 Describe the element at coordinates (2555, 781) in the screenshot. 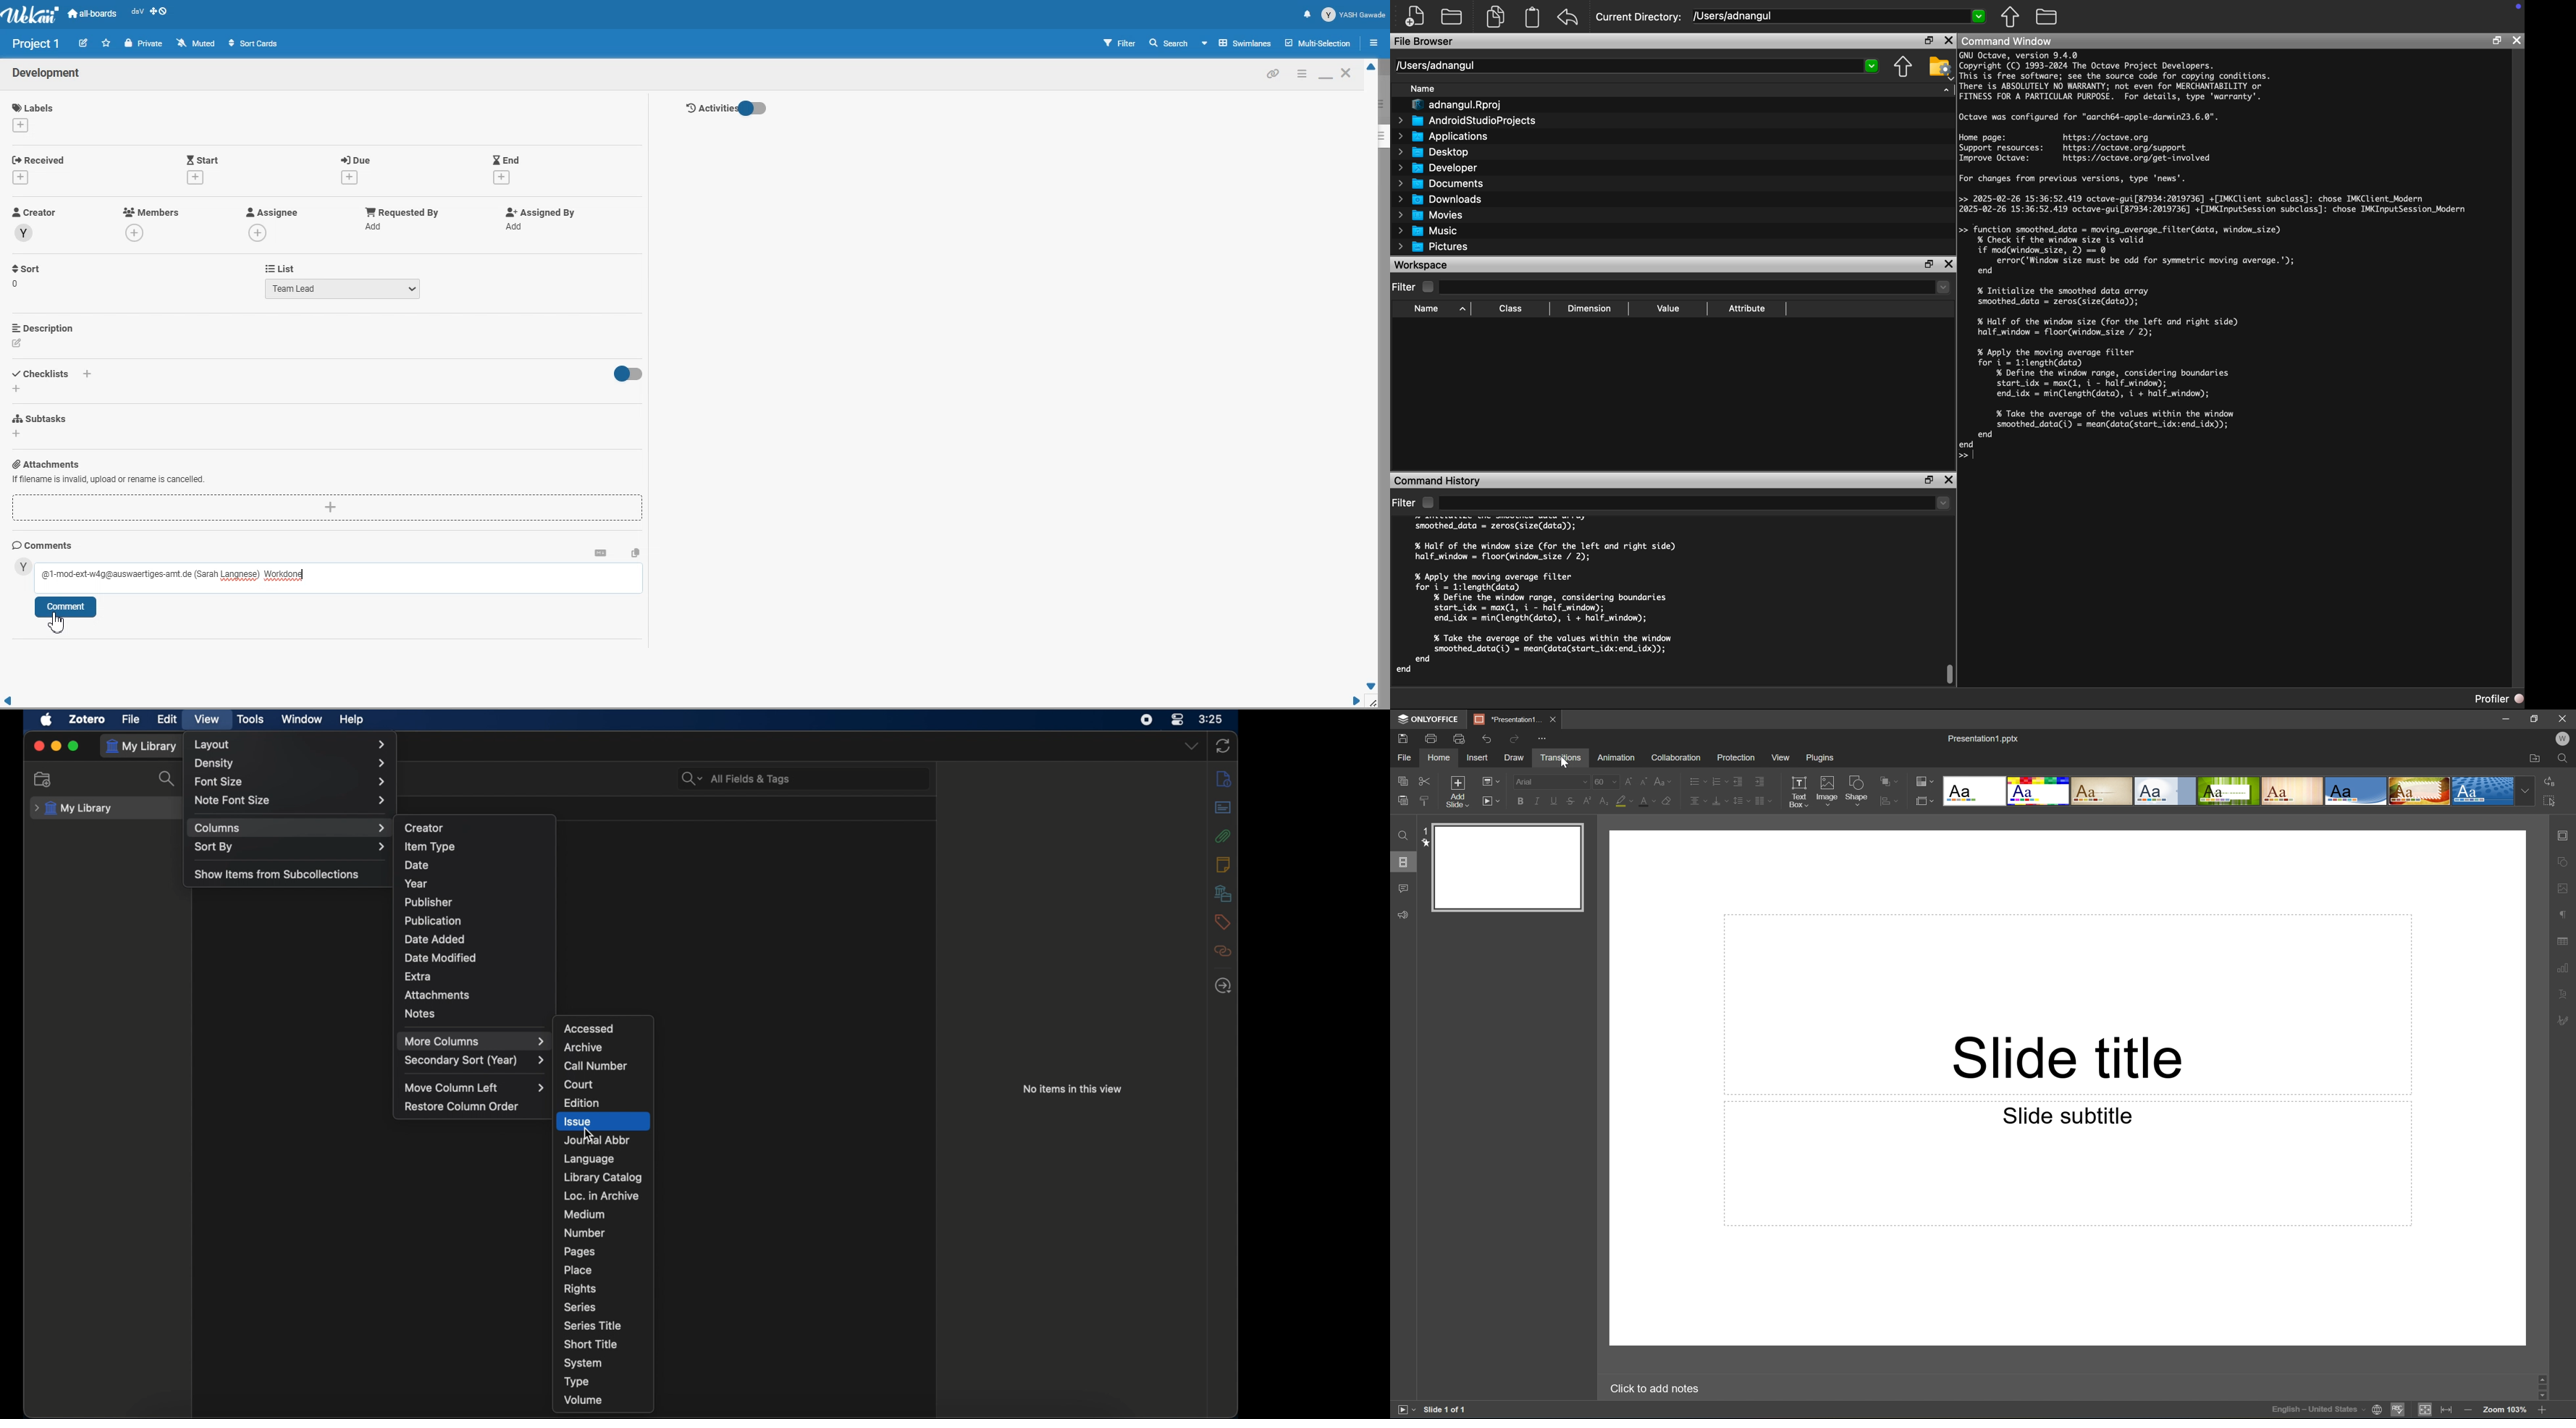

I see `Replace` at that location.